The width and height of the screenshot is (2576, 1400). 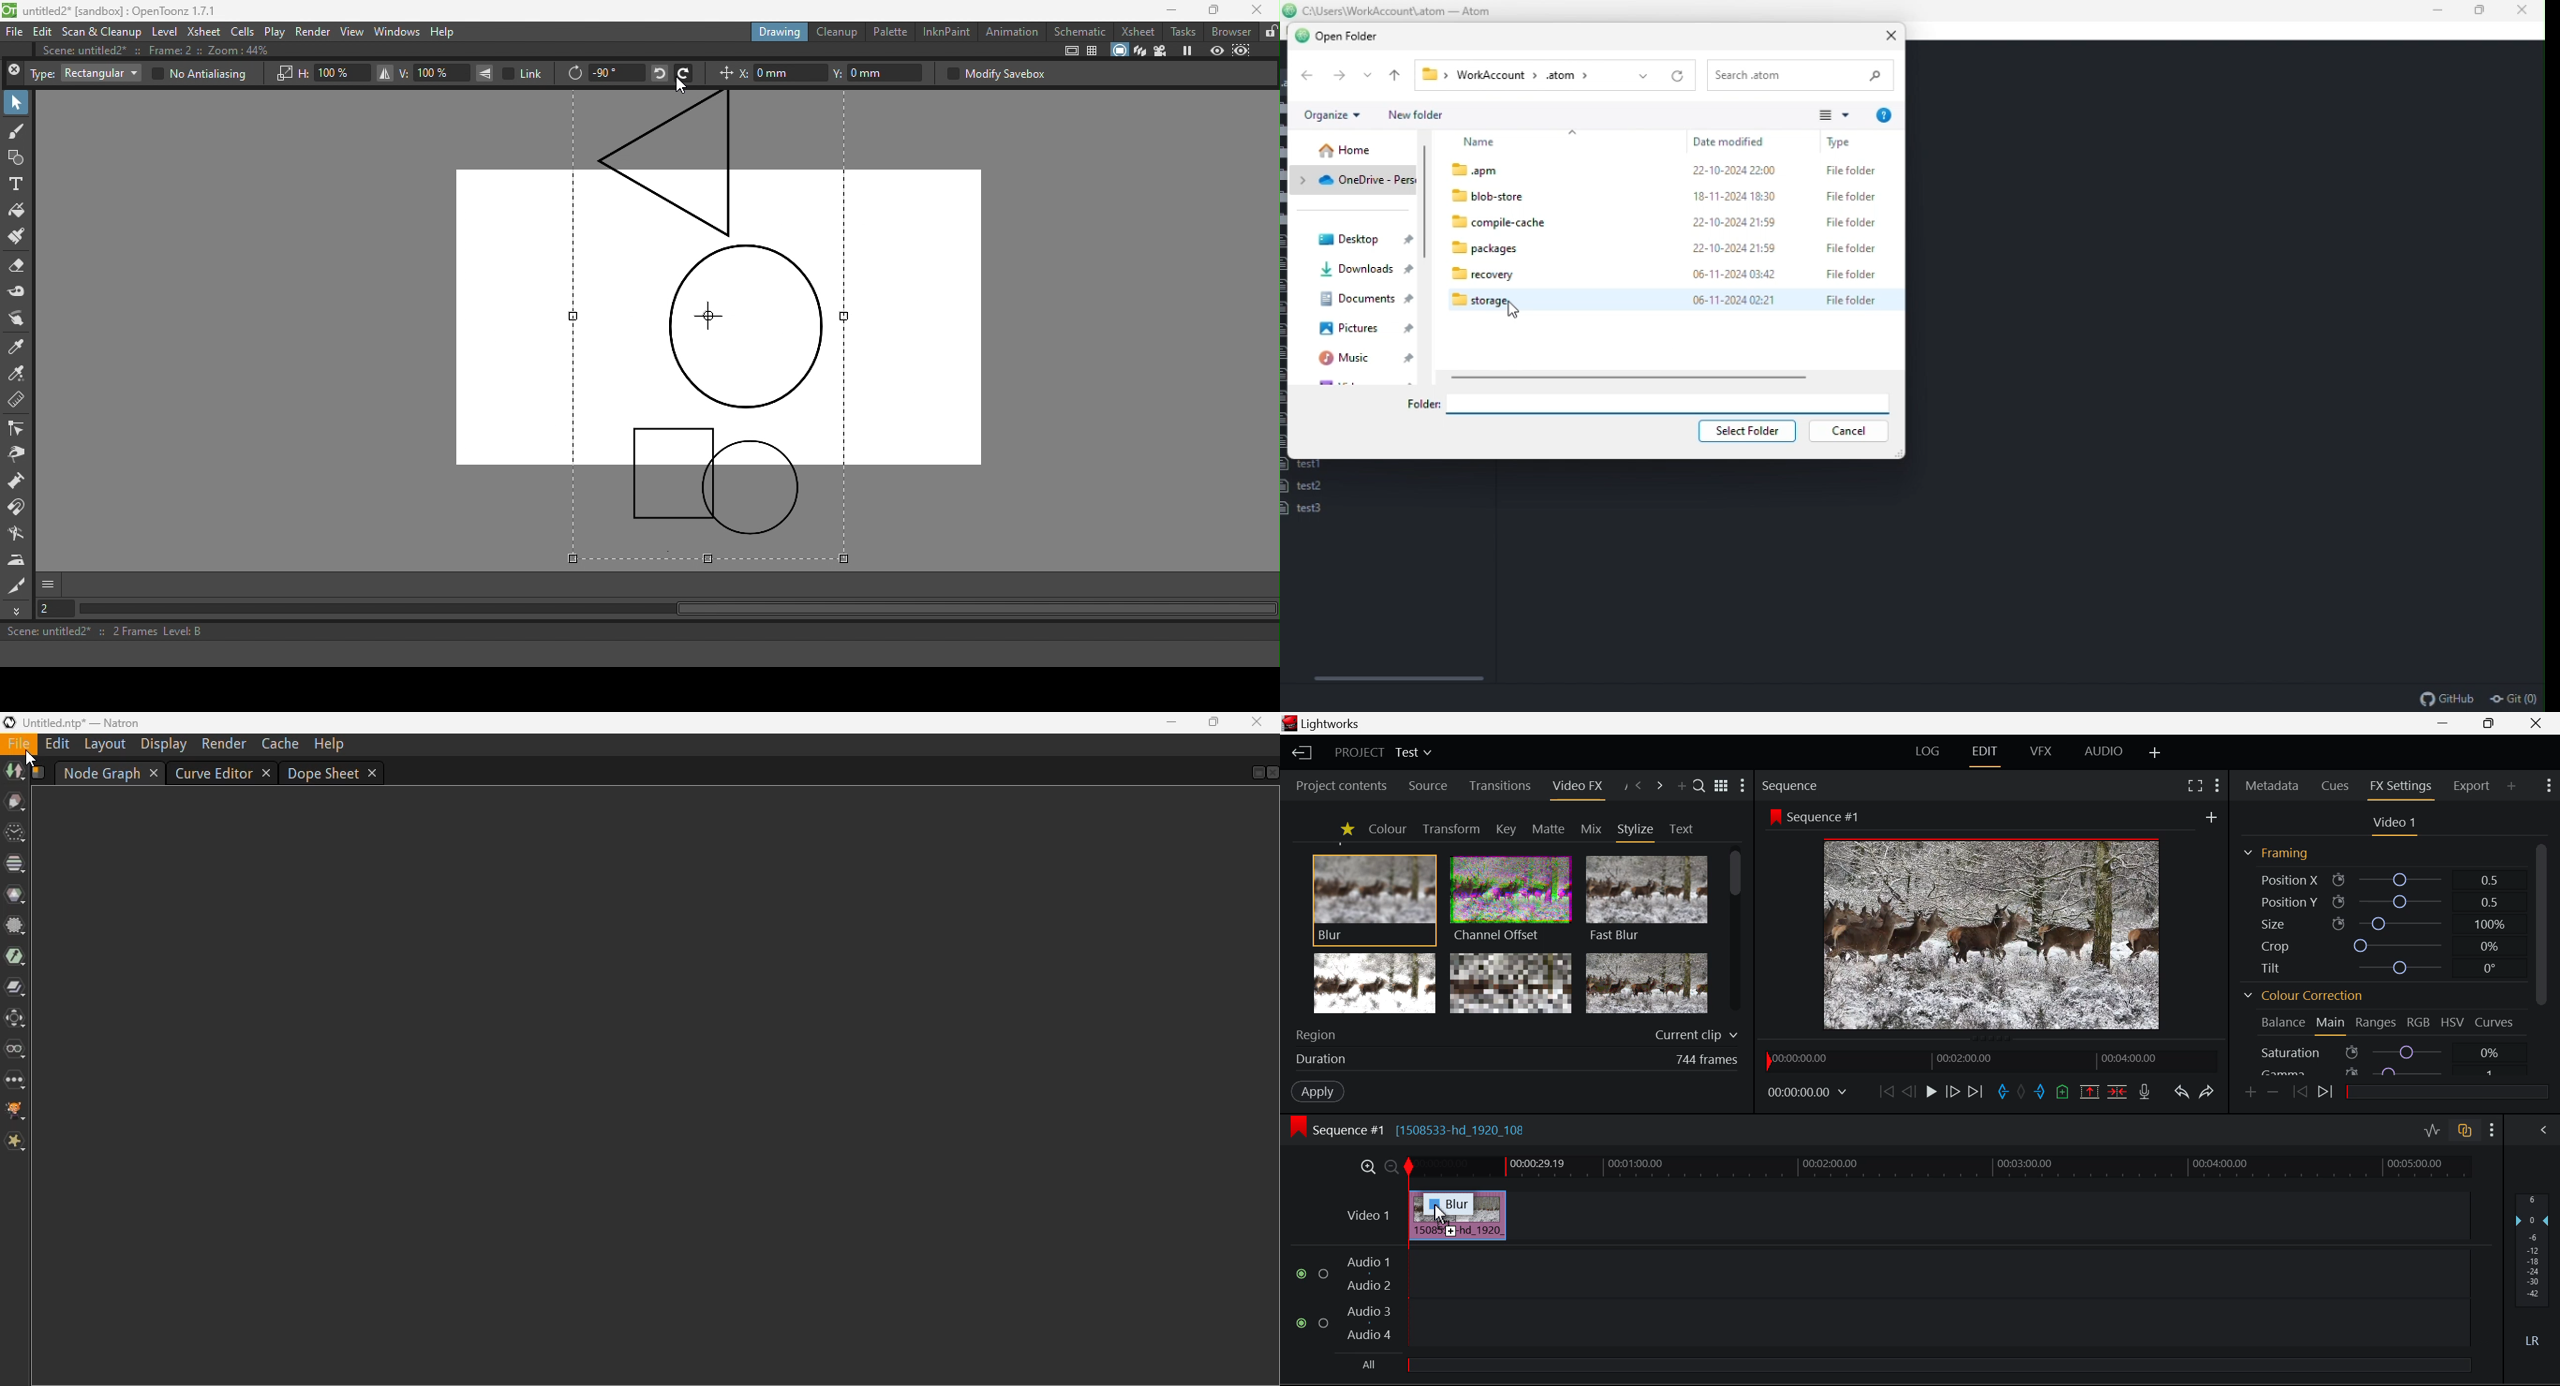 What do you see at coordinates (1932, 753) in the screenshot?
I see `LOG Layout` at bounding box center [1932, 753].